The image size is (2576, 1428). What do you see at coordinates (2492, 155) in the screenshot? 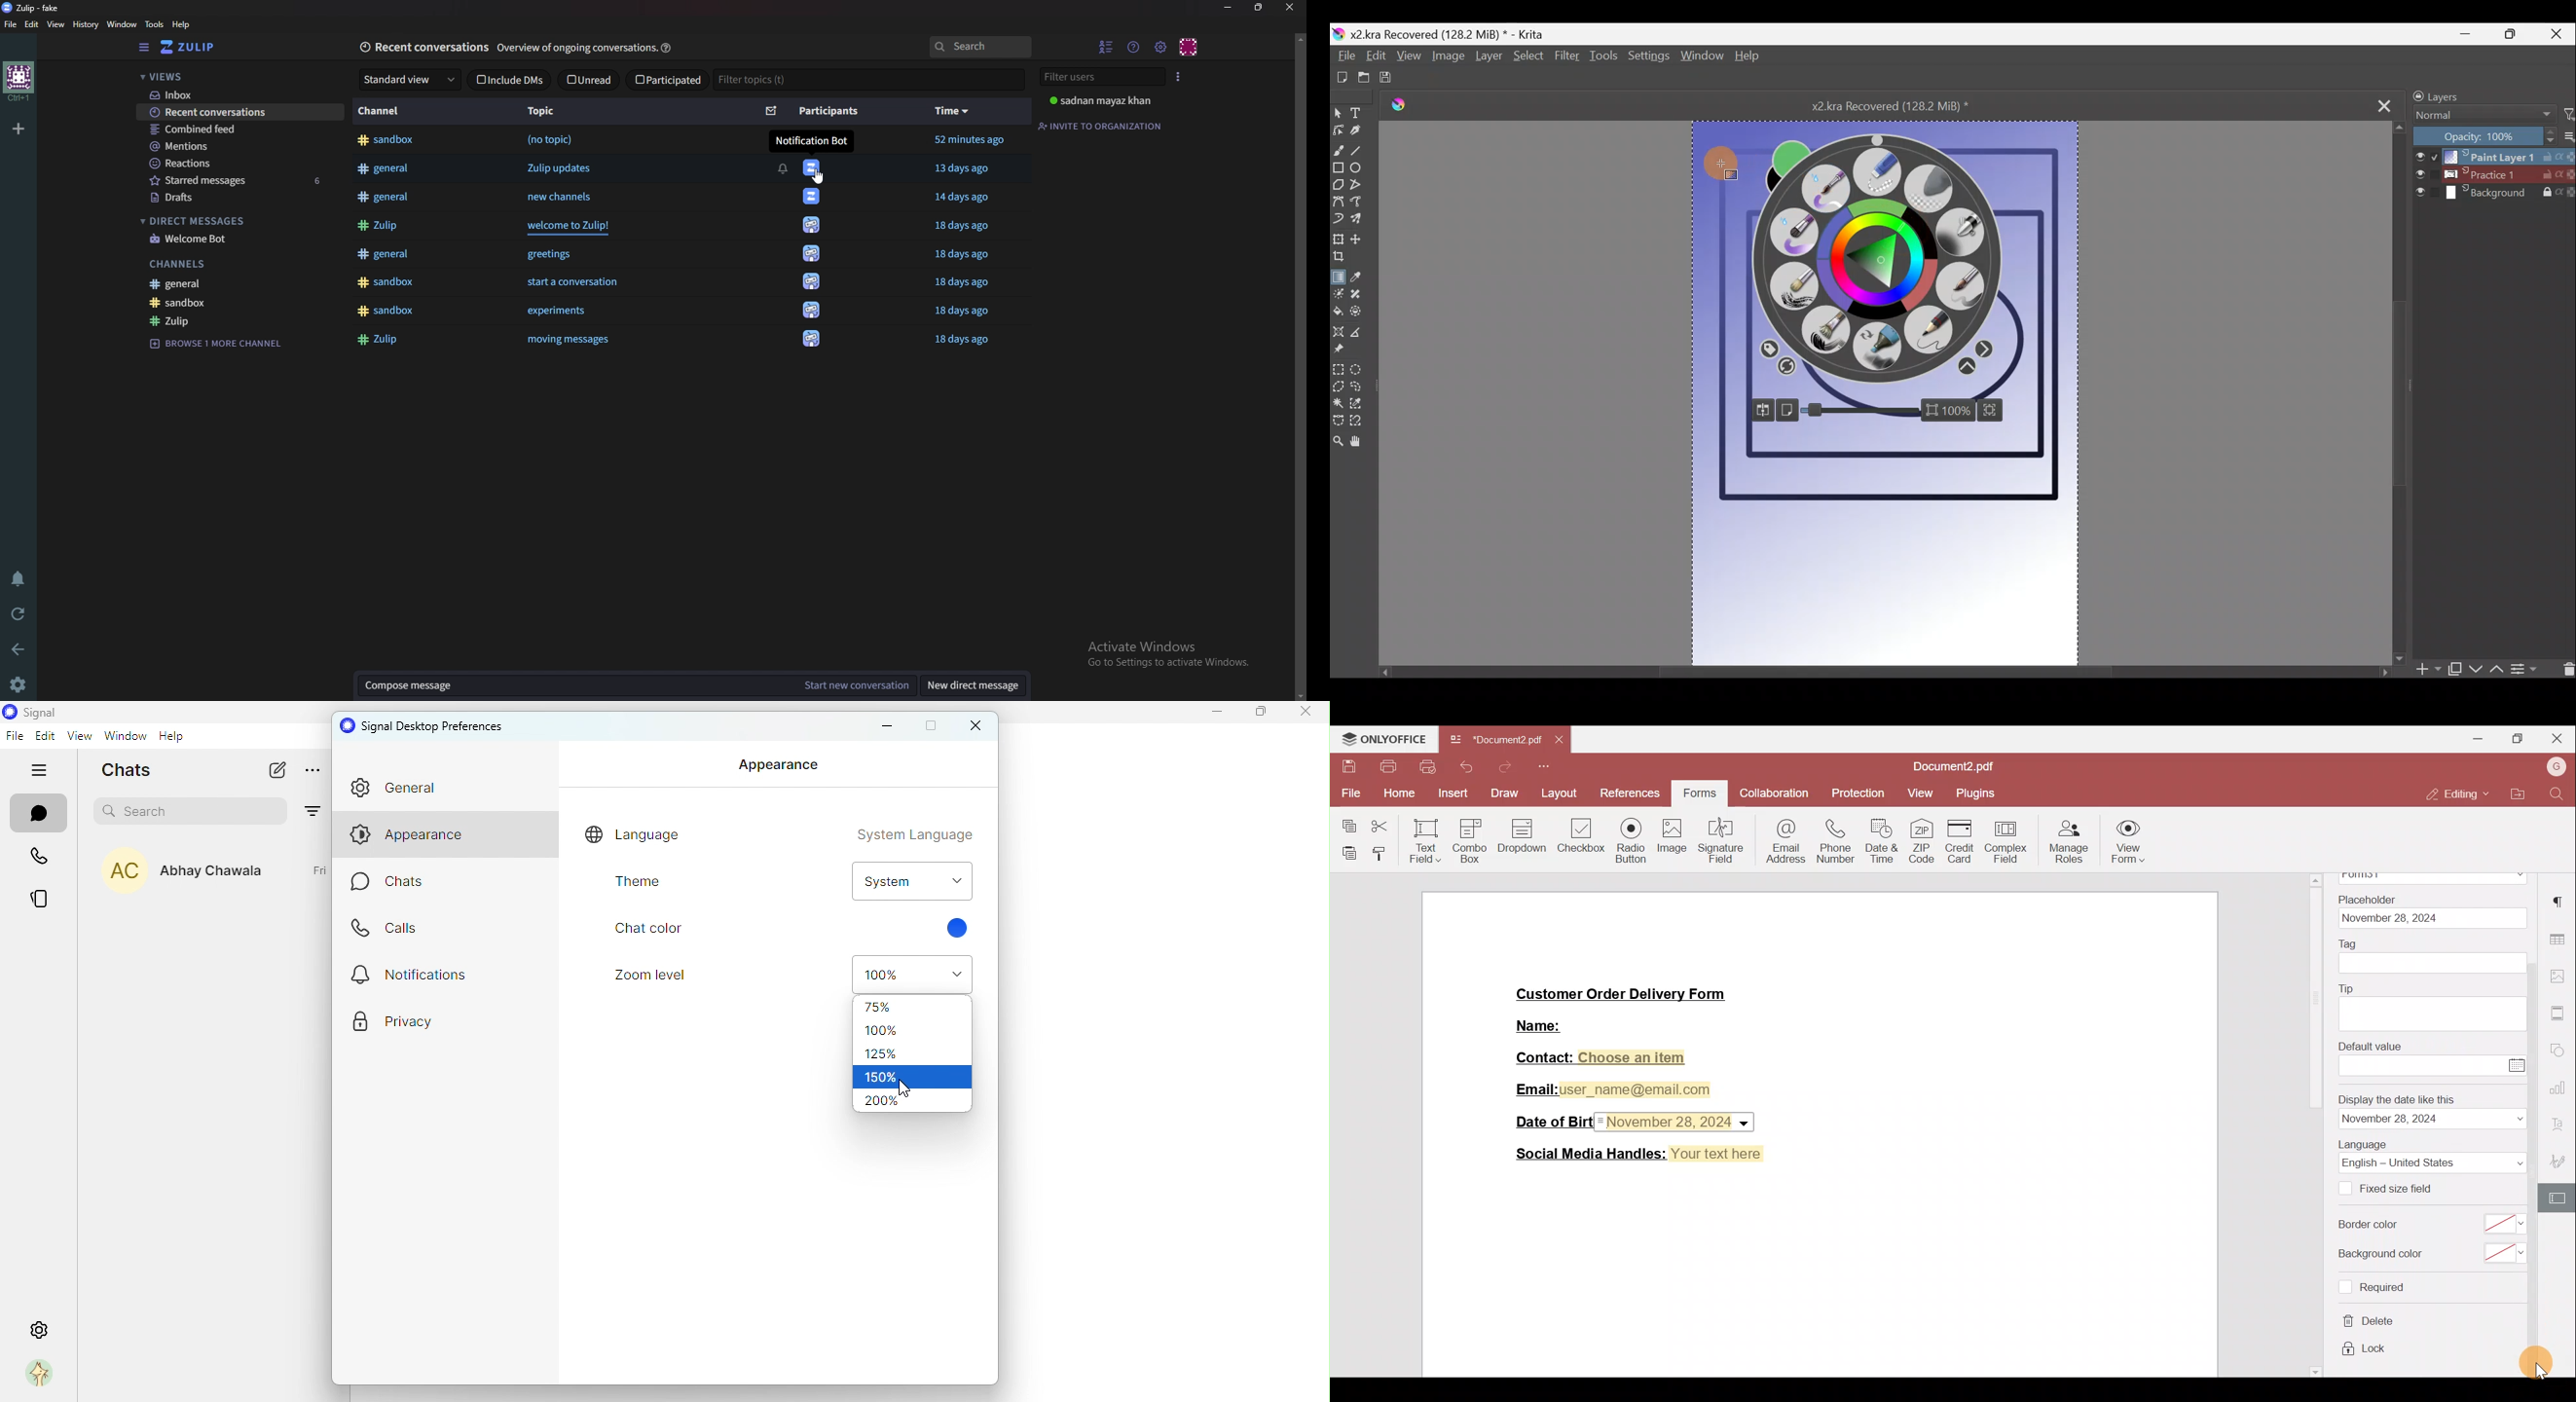
I see `Layer 1` at bounding box center [2492, 155].